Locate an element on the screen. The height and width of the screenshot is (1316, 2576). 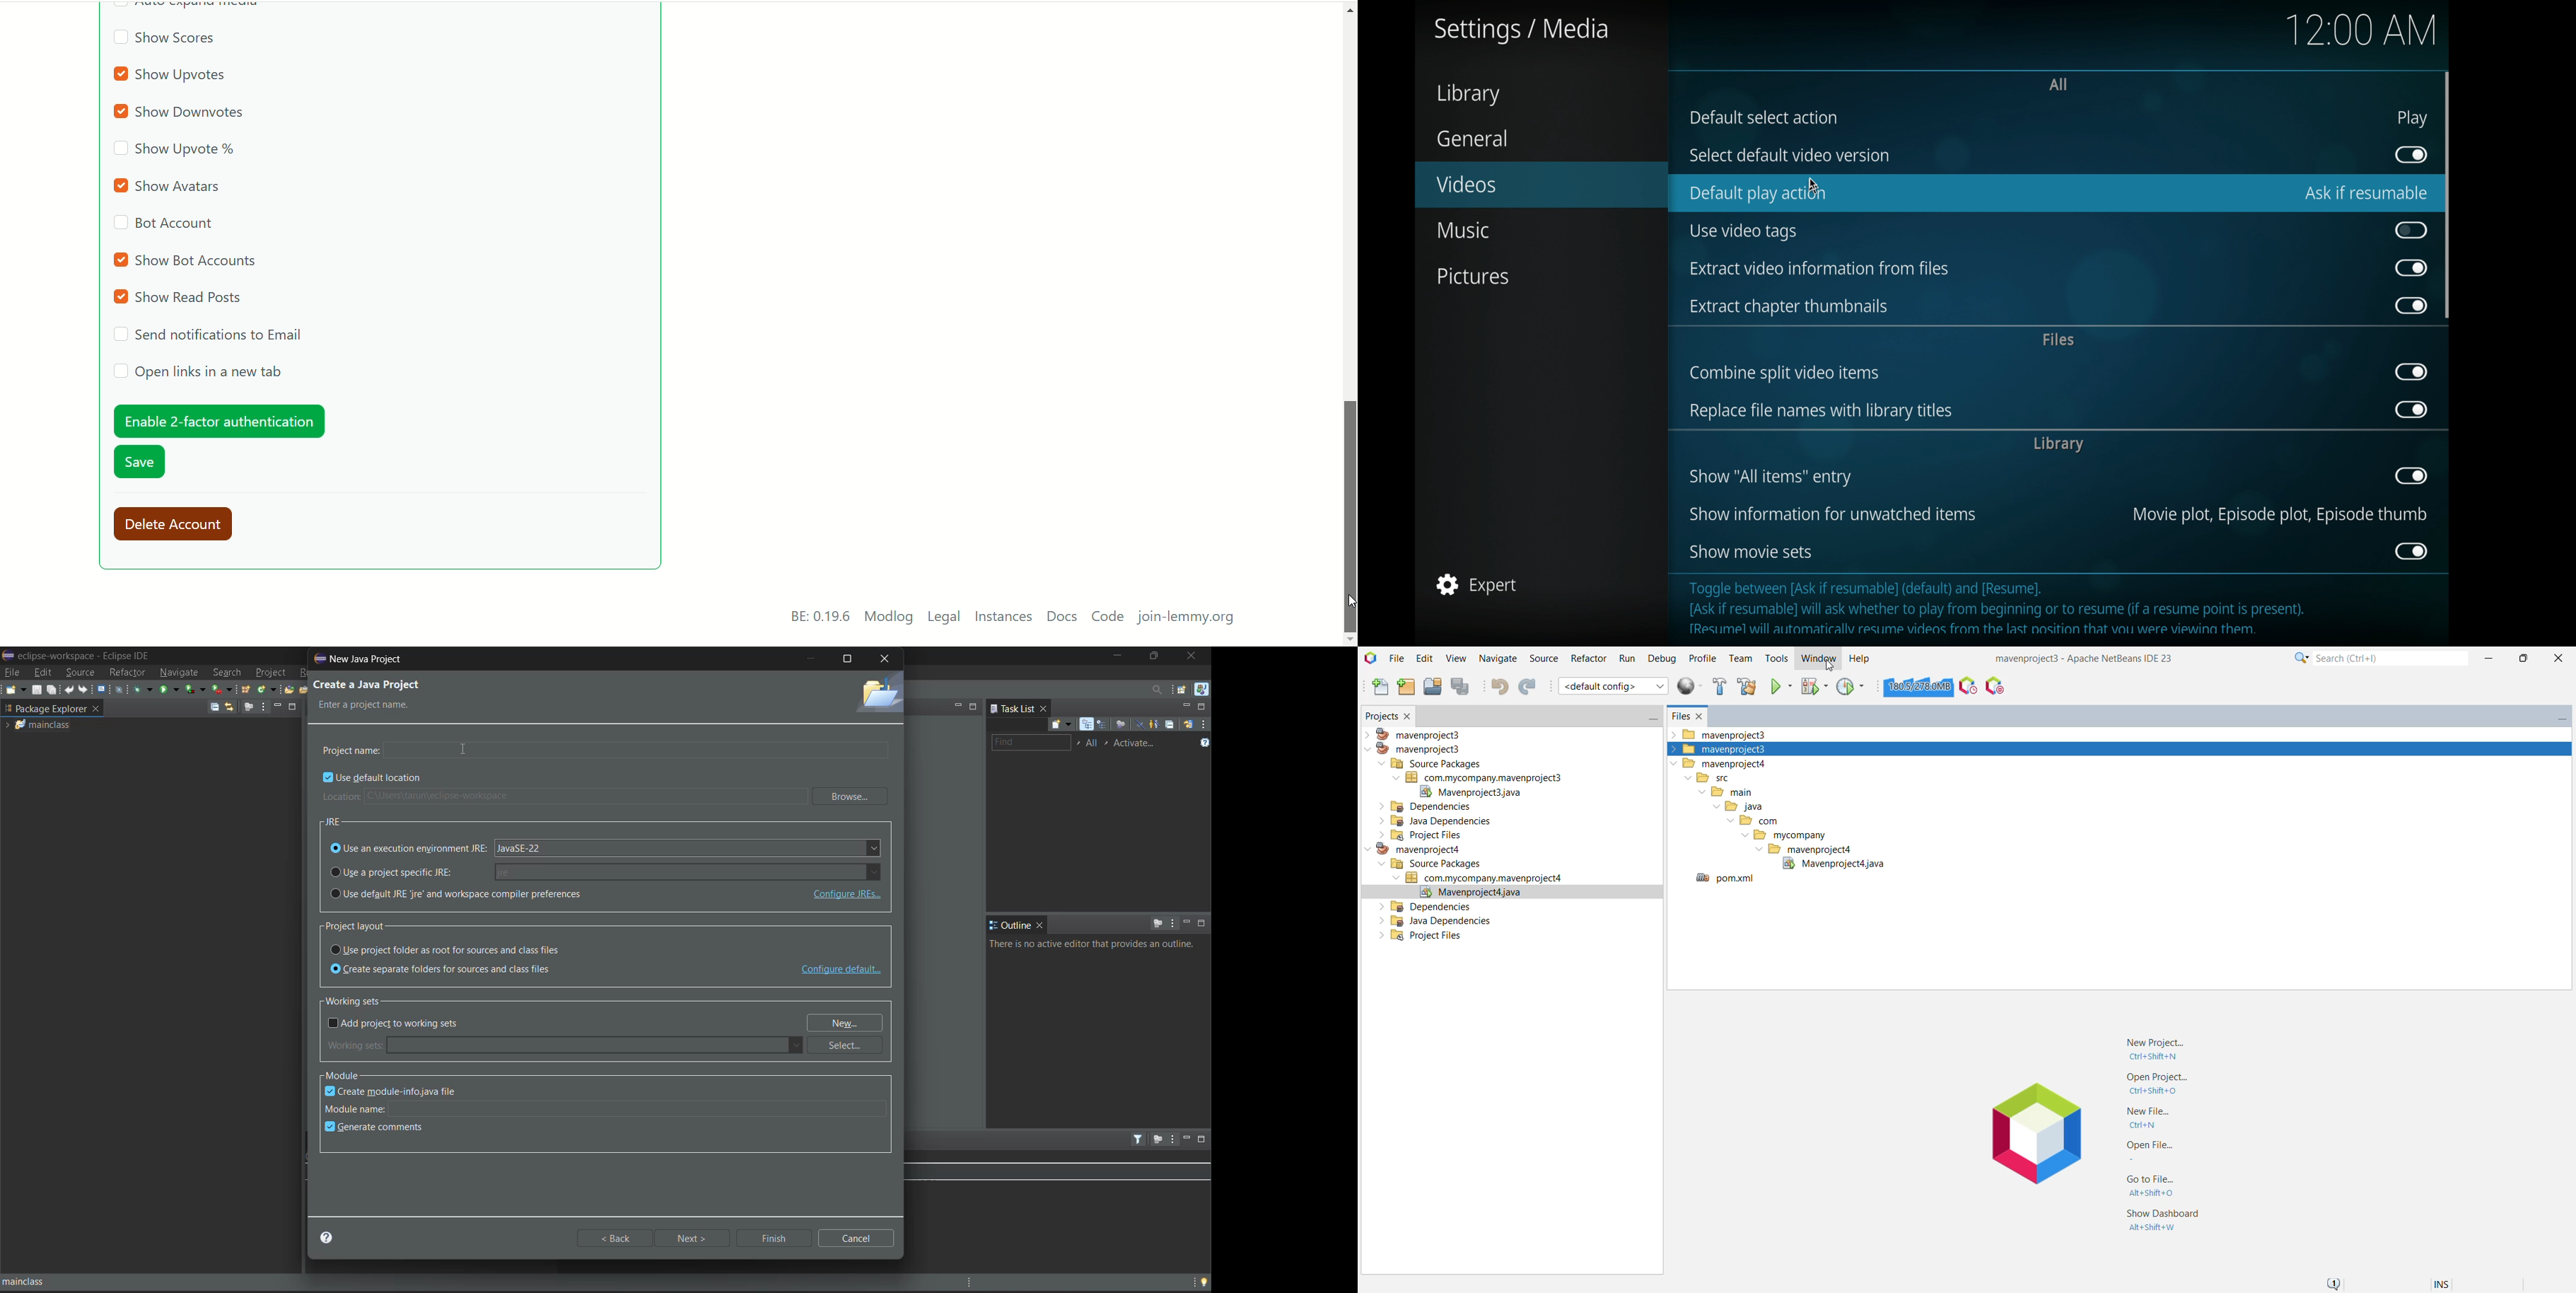
extract video information from files is located at coordinates (1821, 268).